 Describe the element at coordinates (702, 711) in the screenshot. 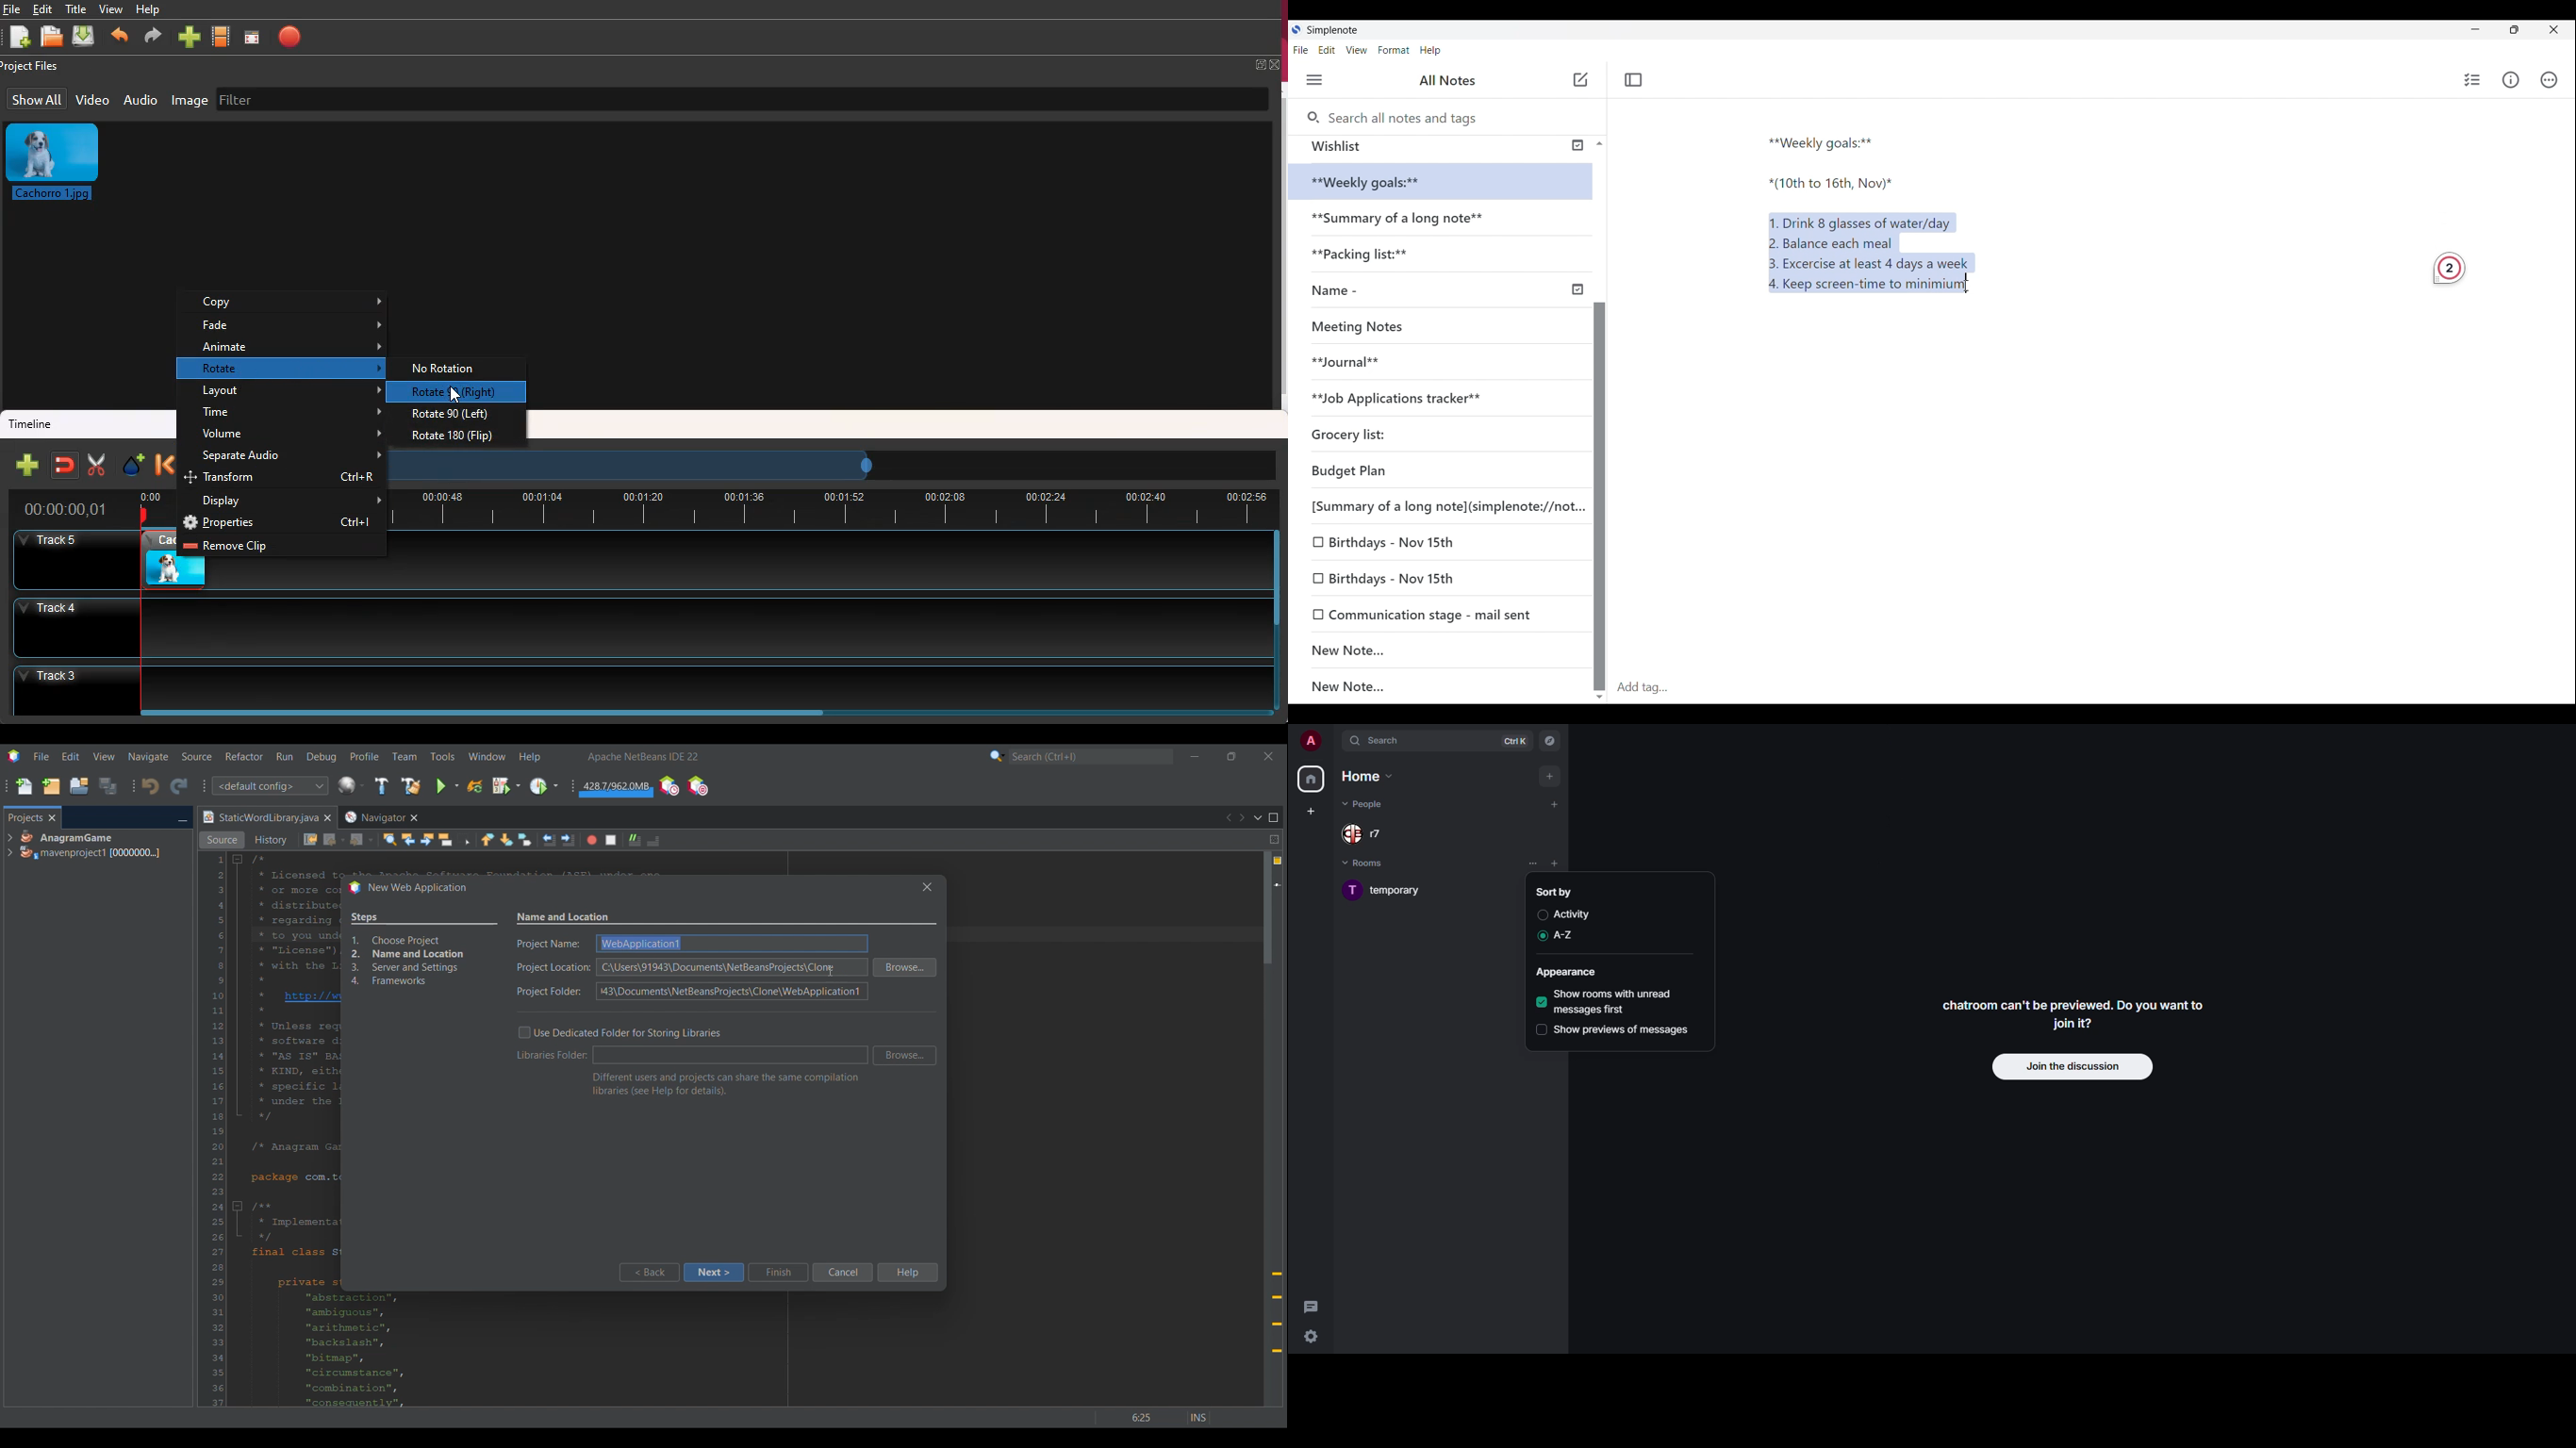

I see `scrollbar` at that location.